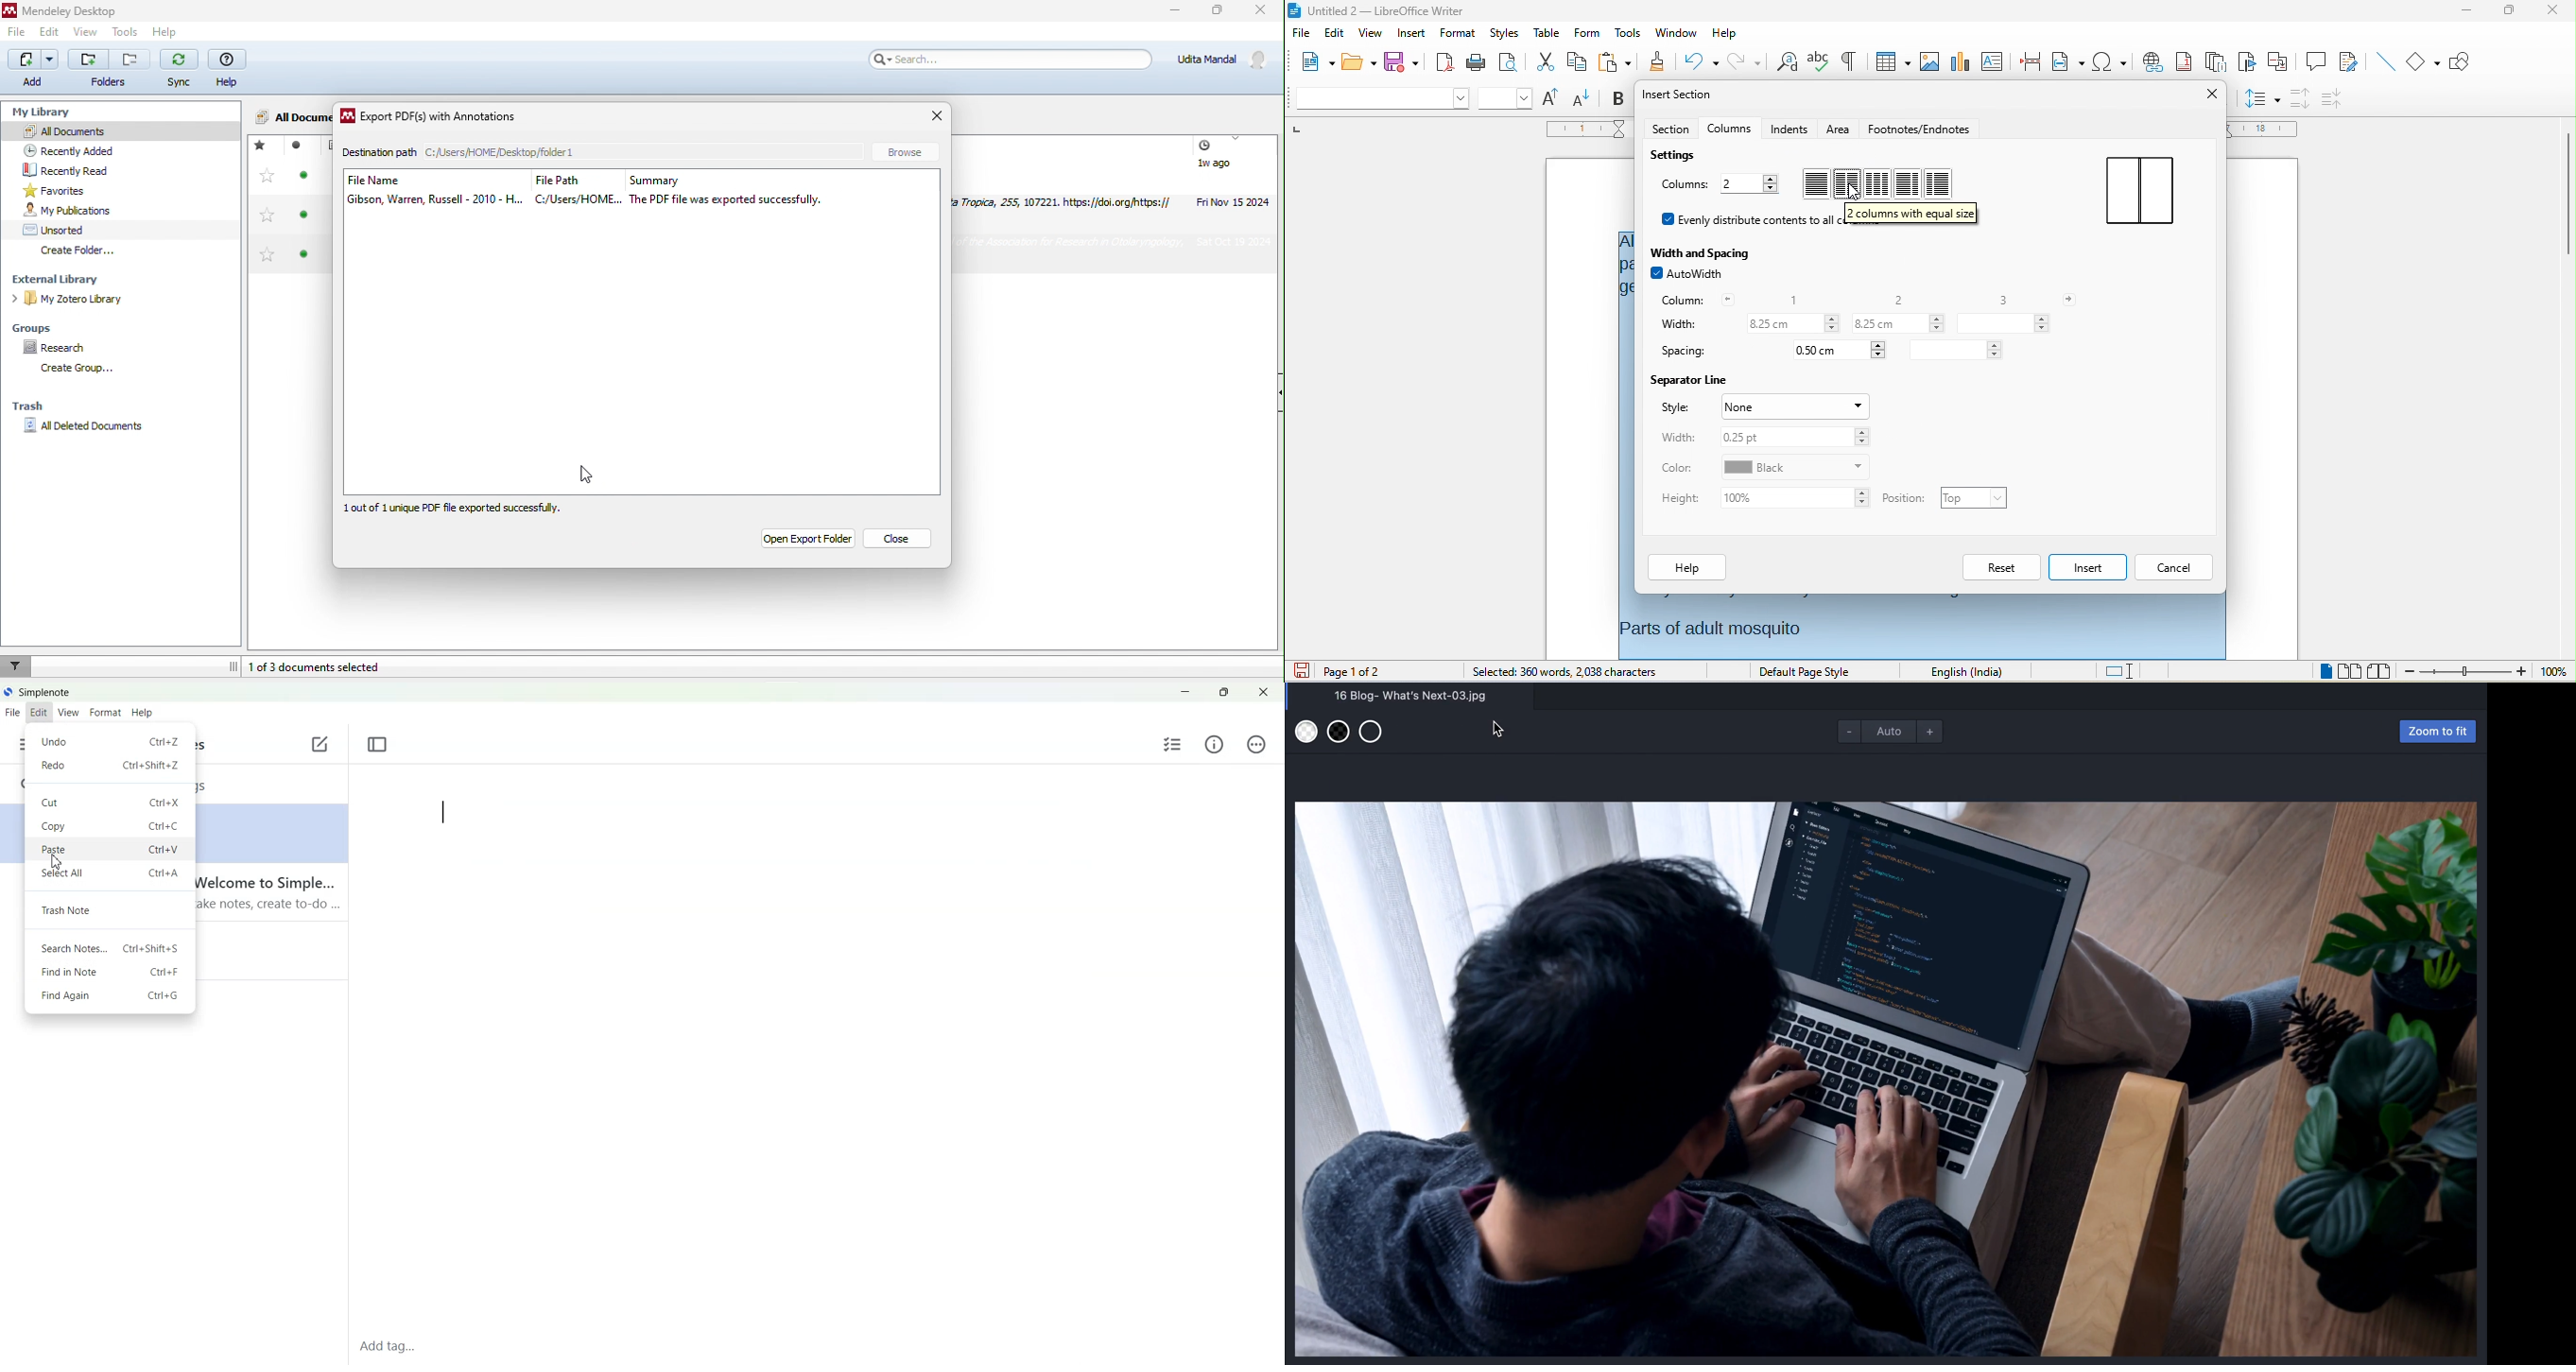  I want to click on bookmark, so click(2246, 64).